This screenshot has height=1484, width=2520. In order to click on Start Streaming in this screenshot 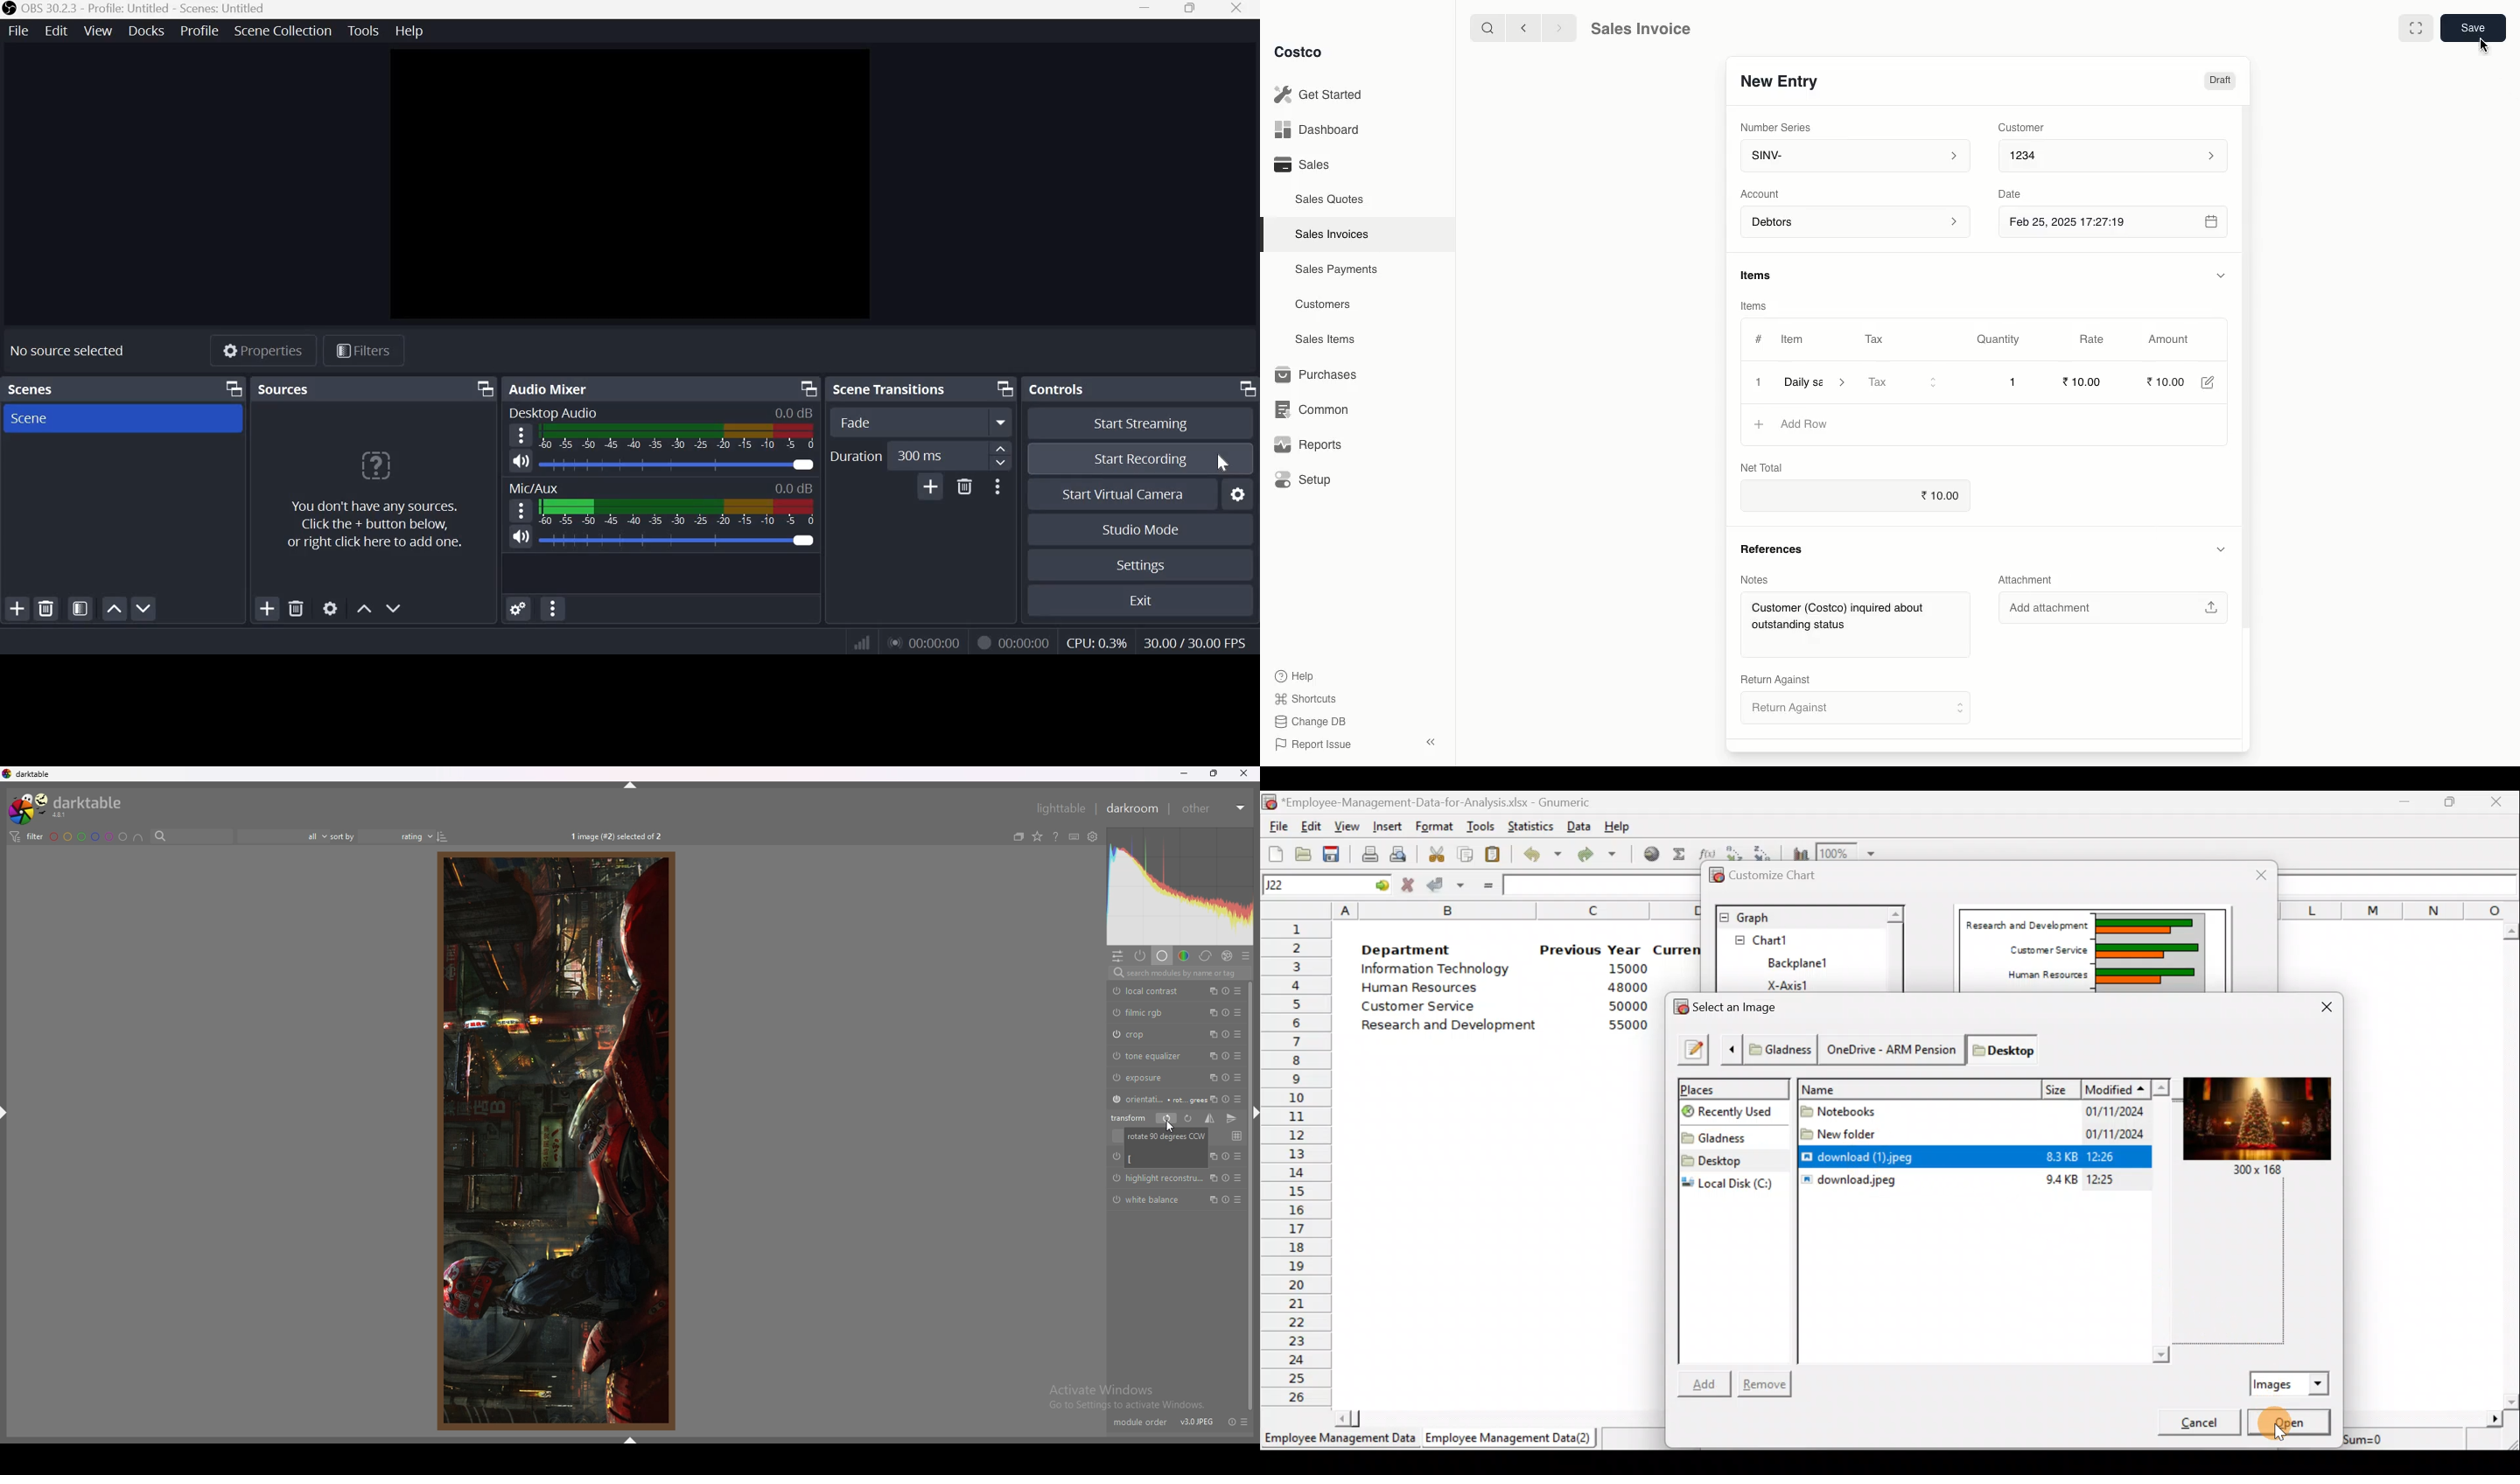, I will do `click(1141, 424)`.